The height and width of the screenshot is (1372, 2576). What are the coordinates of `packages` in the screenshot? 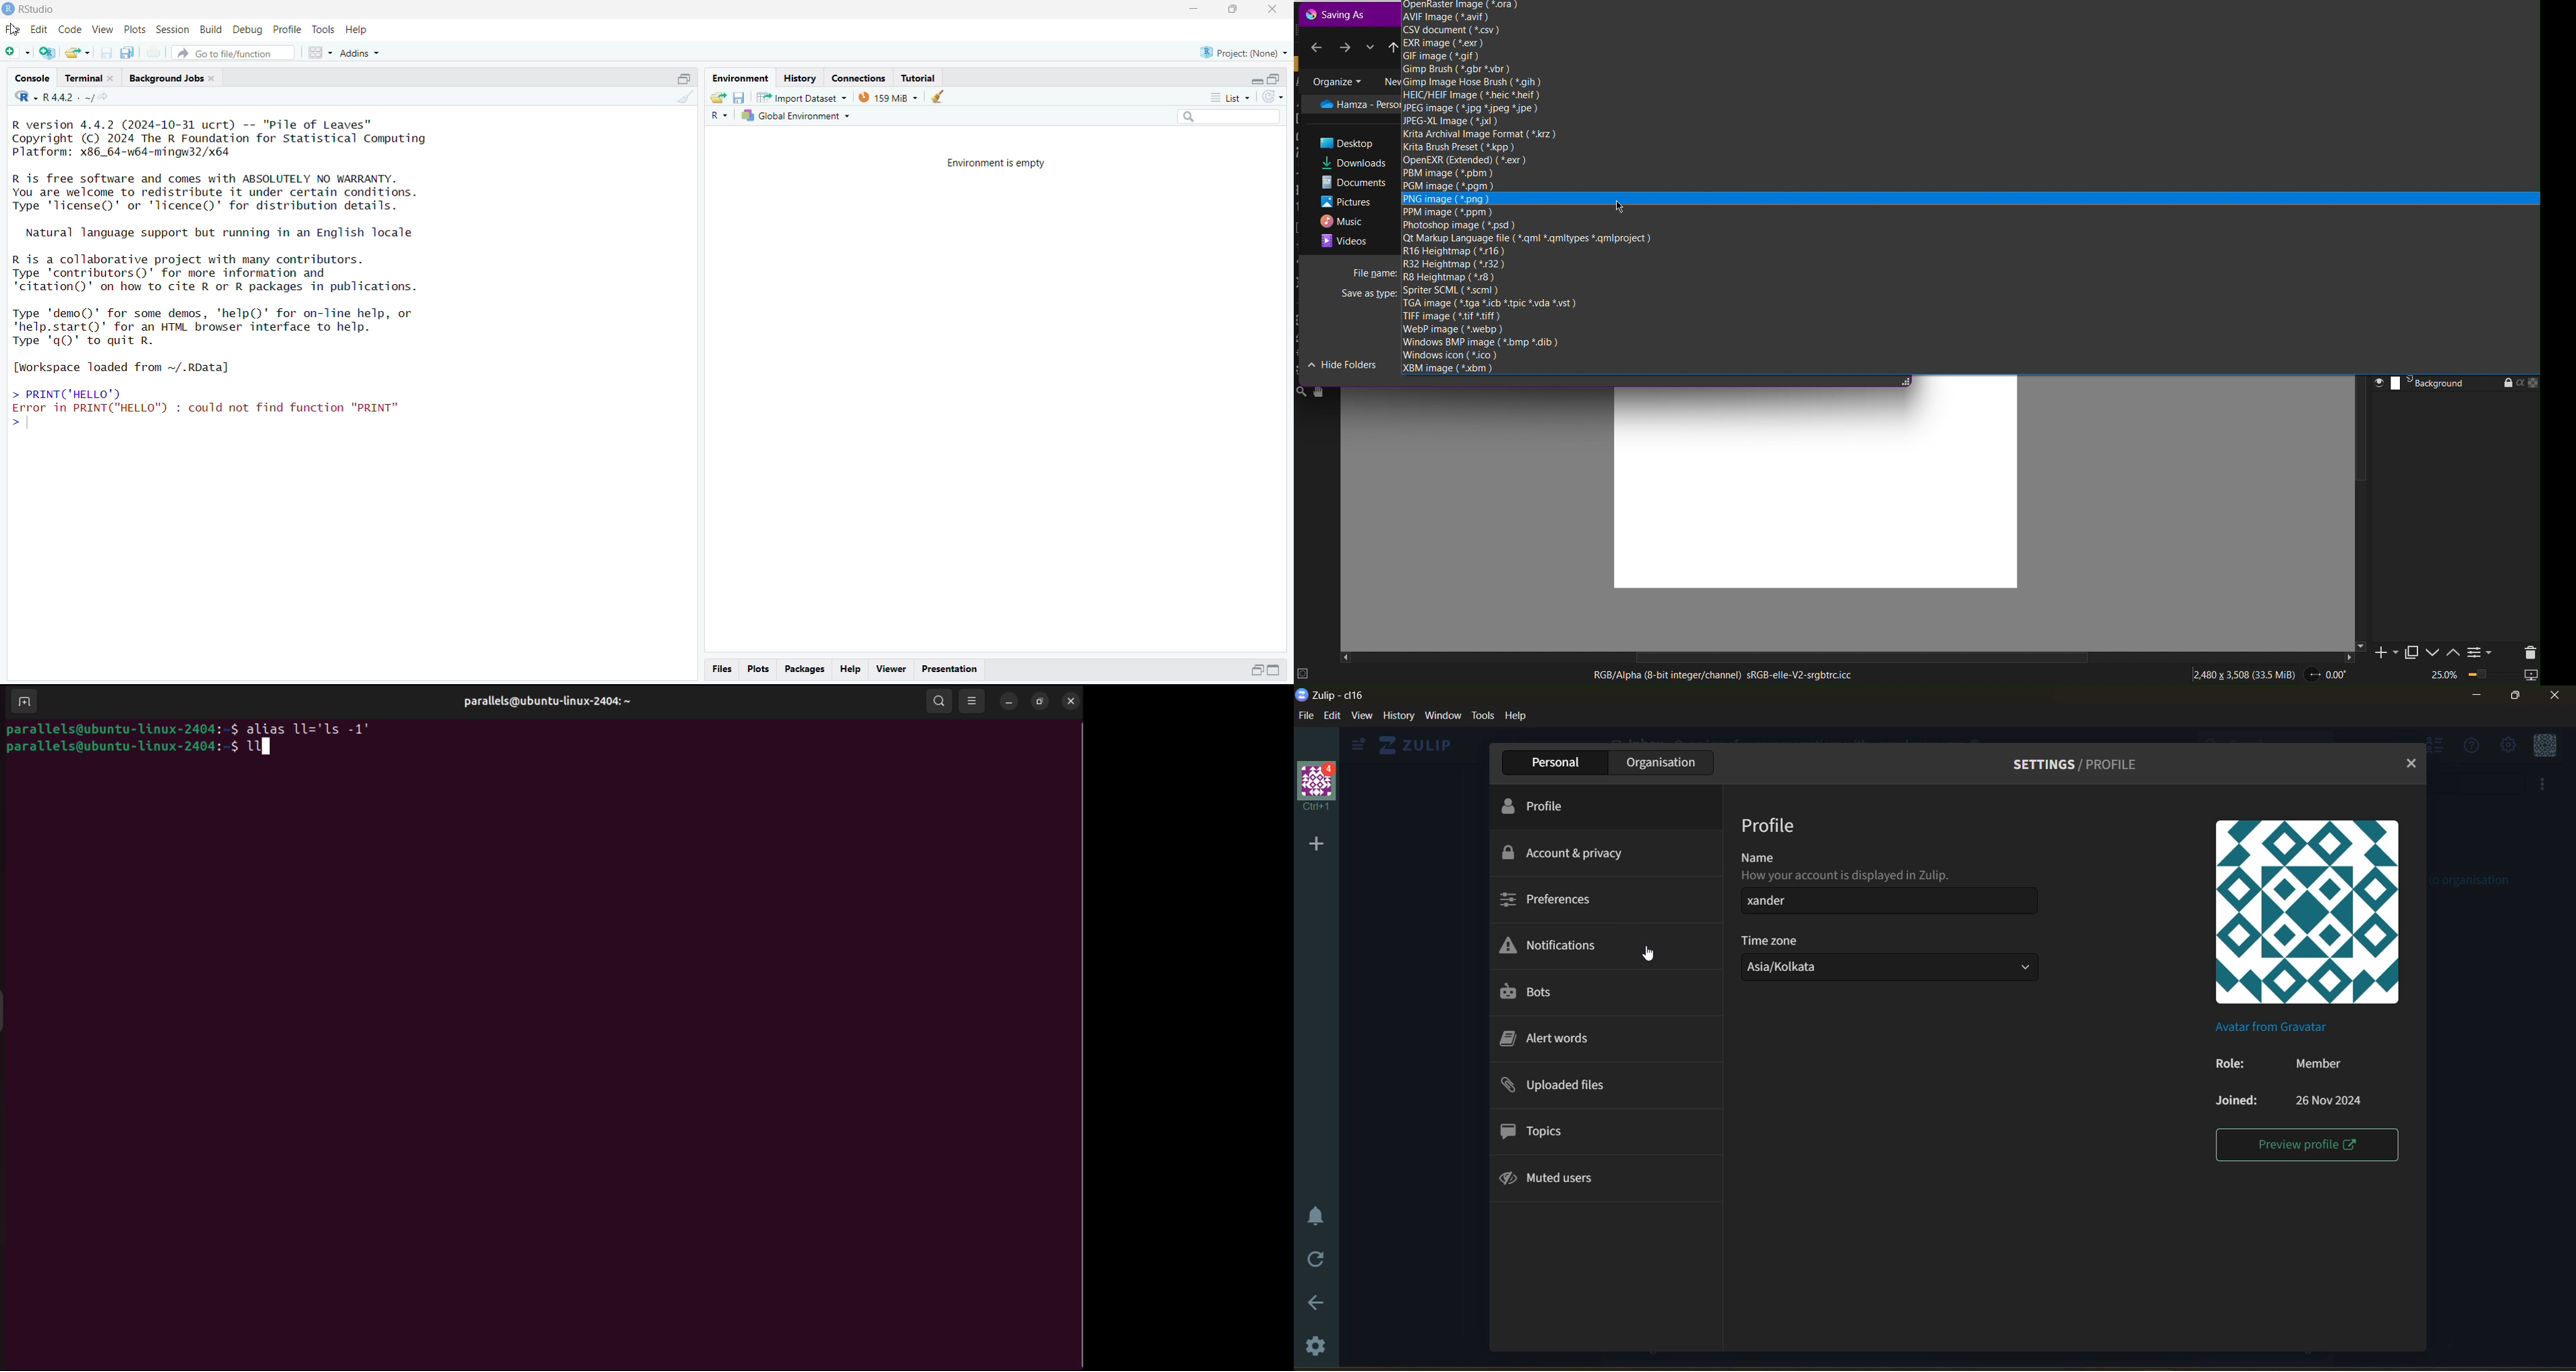 It's located at (805, 669).